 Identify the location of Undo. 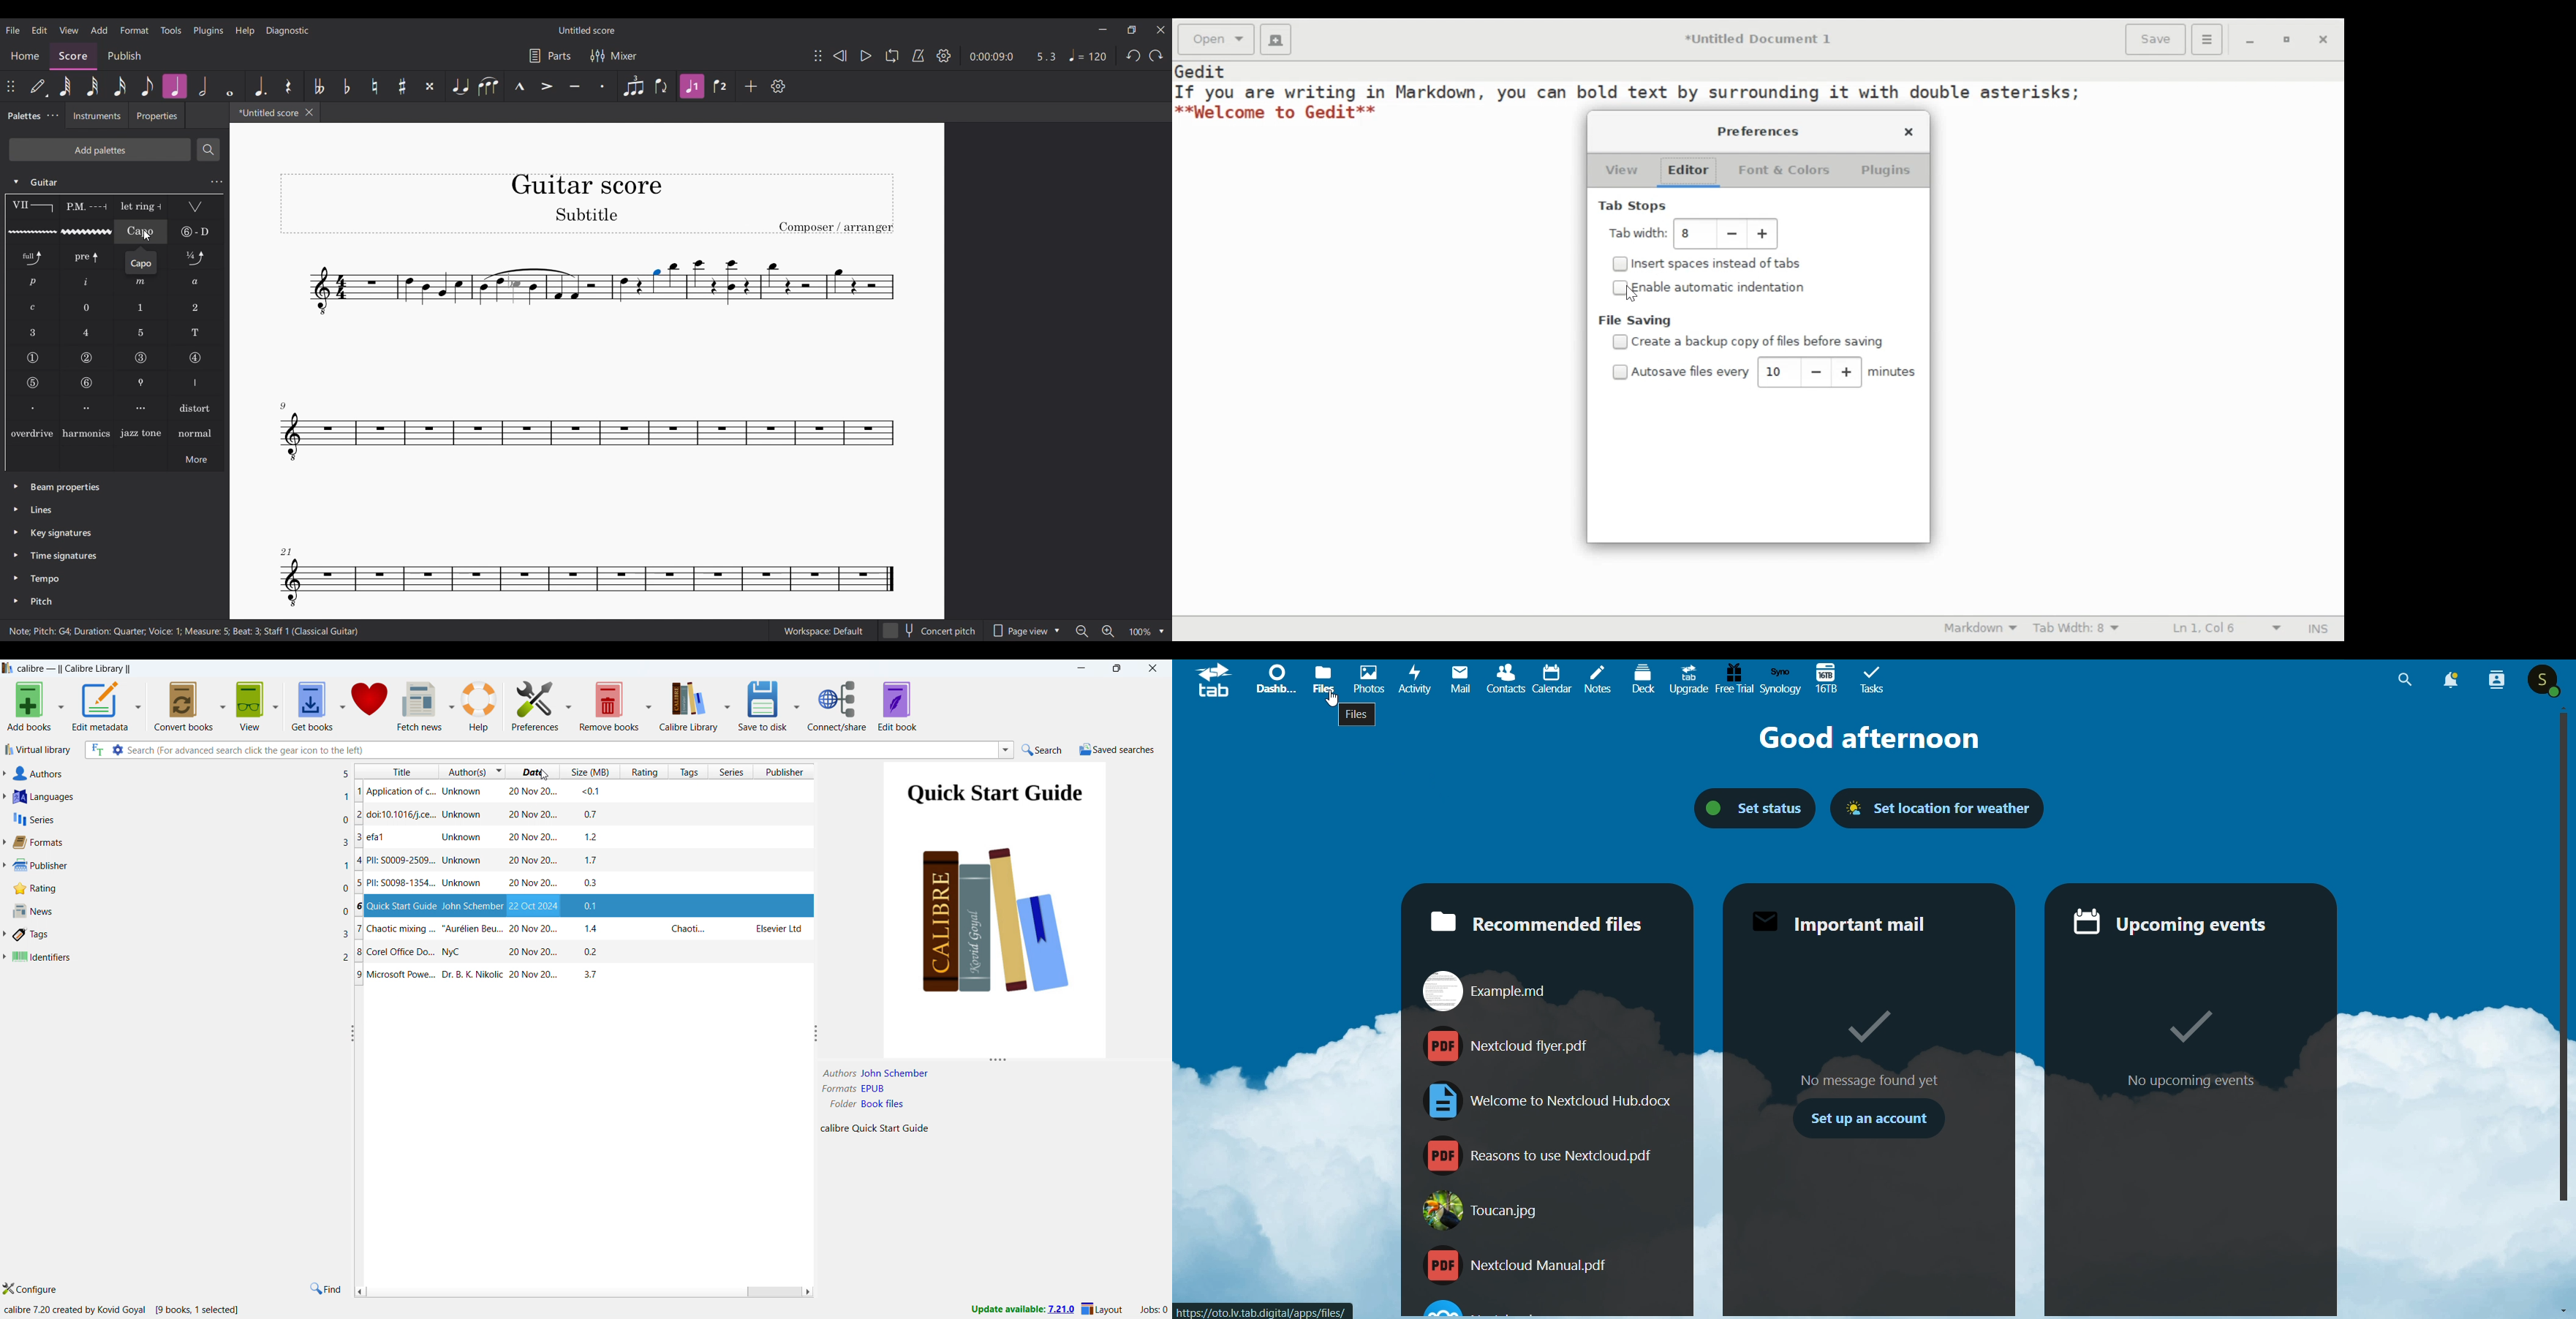
(1133, 56).